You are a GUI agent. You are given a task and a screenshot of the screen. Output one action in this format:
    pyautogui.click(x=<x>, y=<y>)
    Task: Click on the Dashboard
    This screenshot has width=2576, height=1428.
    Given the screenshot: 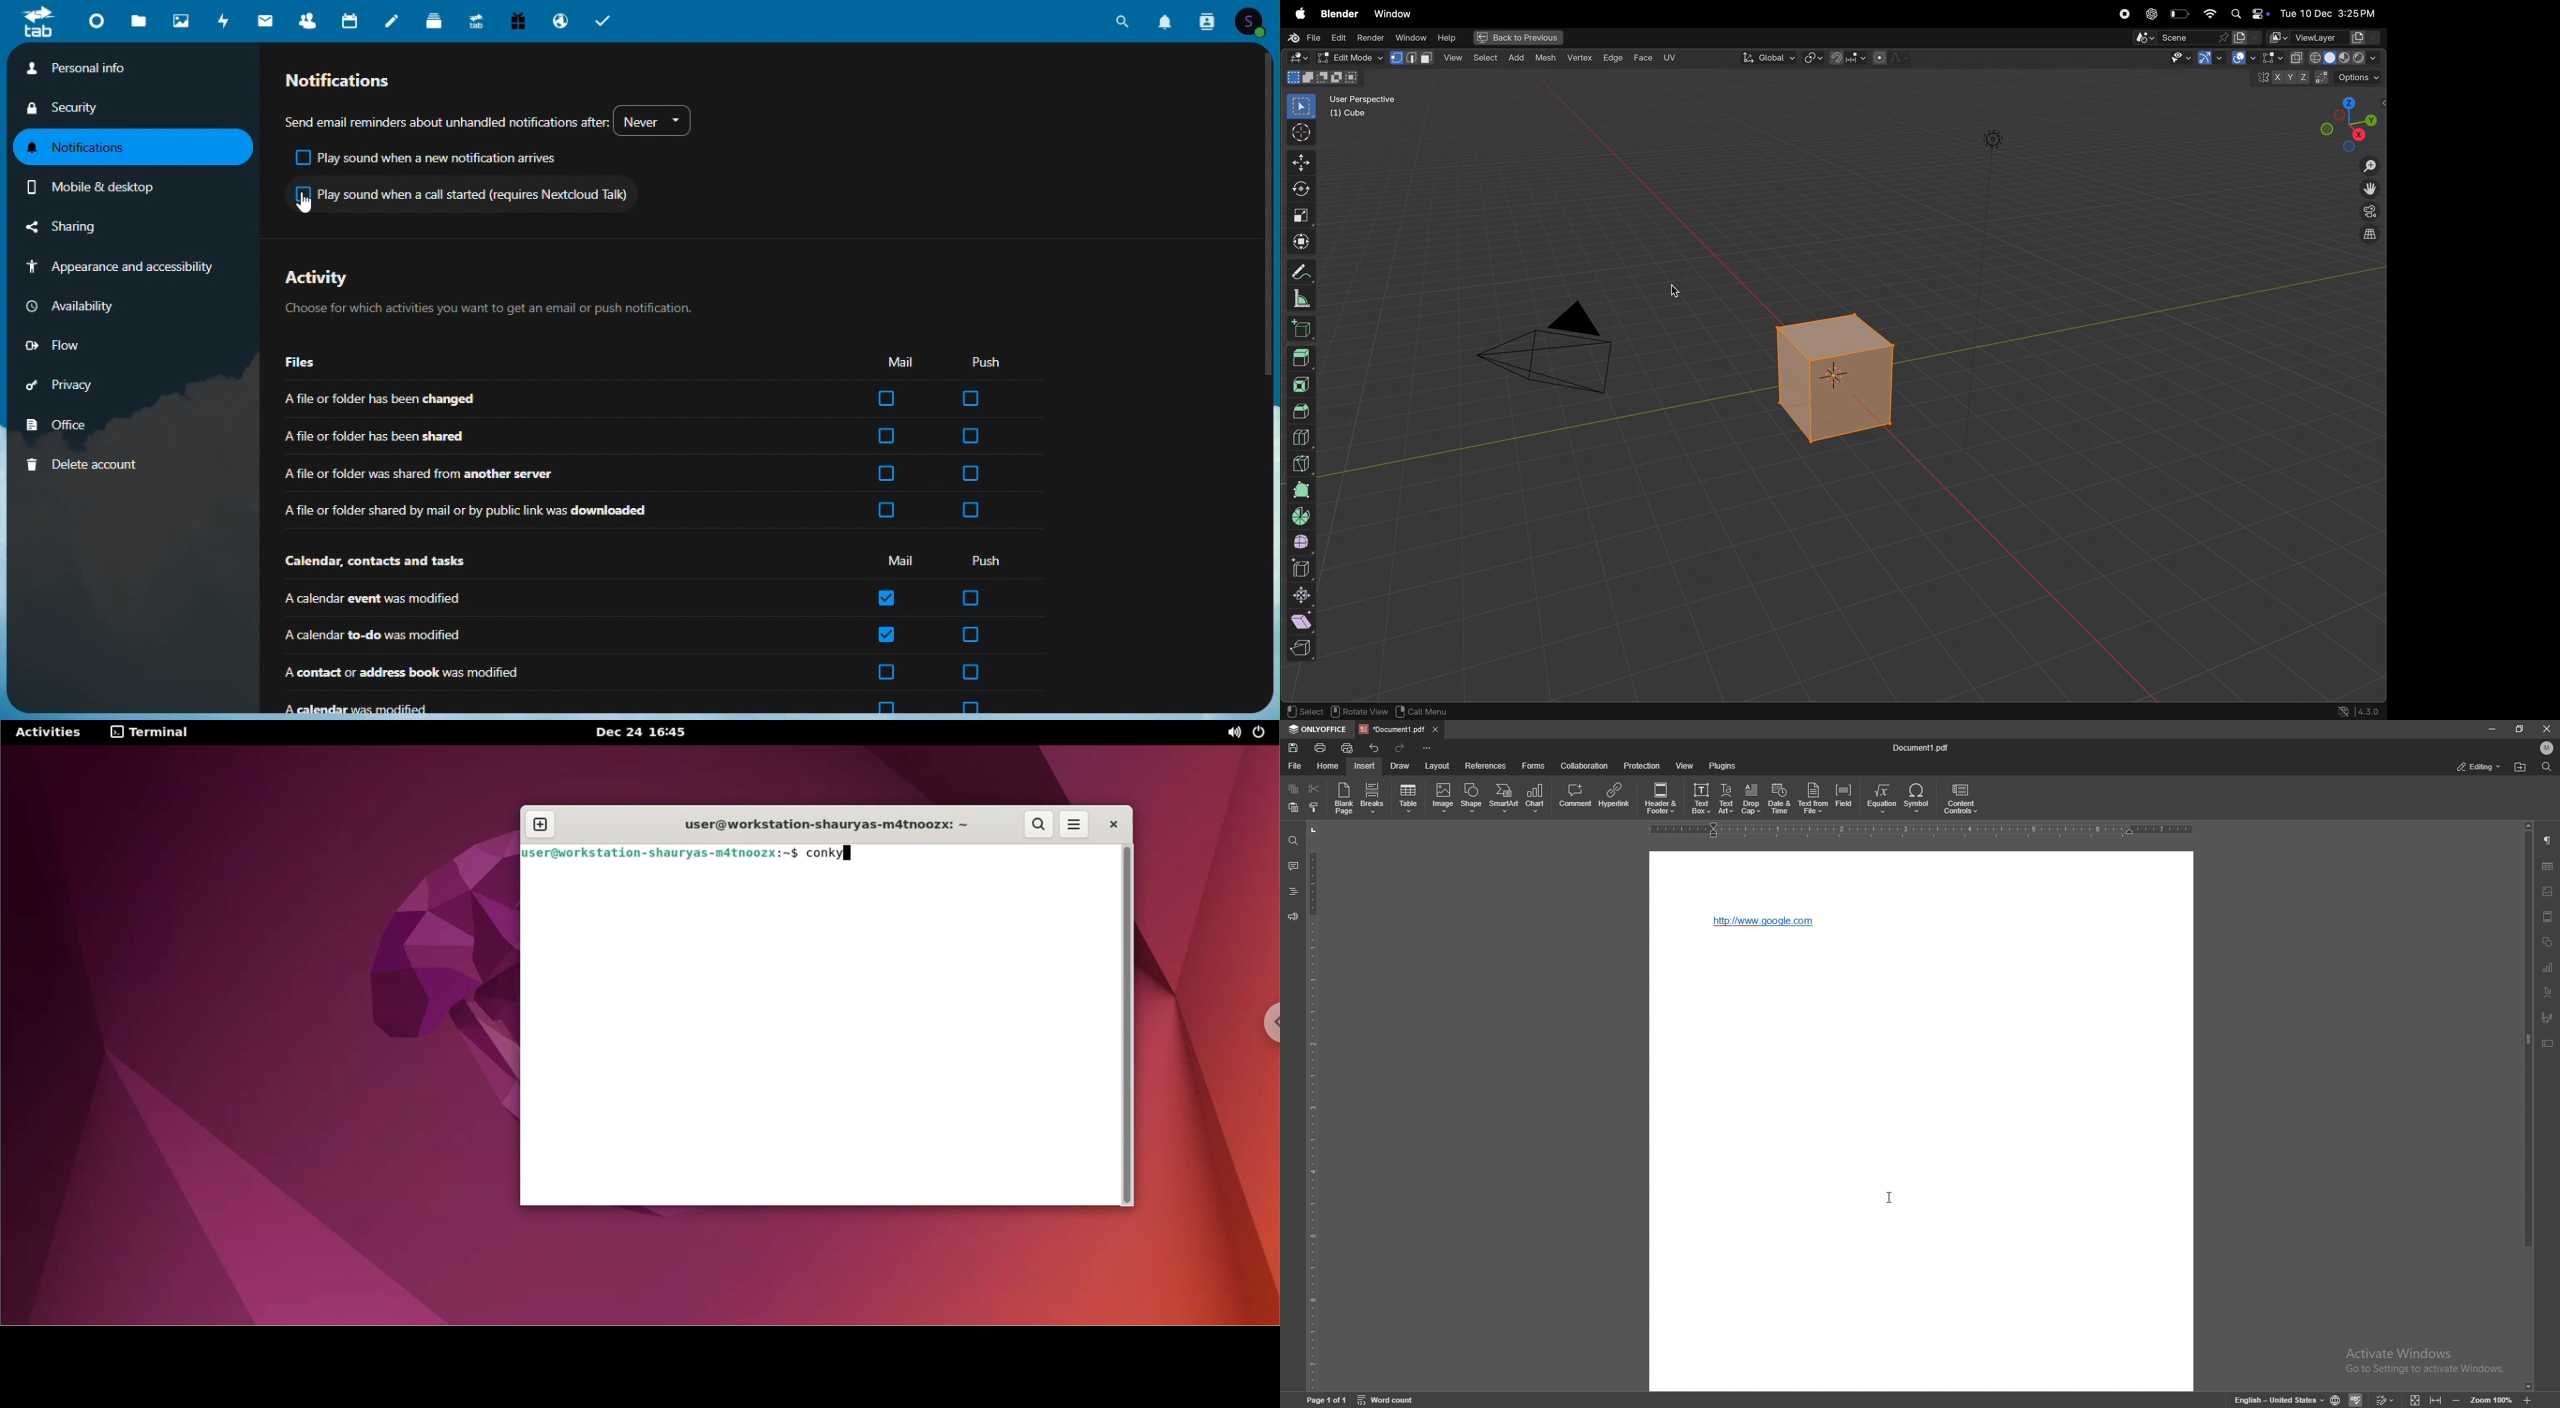 What is the action you would take?
    pyautogui.click(x=95, y=24)
    